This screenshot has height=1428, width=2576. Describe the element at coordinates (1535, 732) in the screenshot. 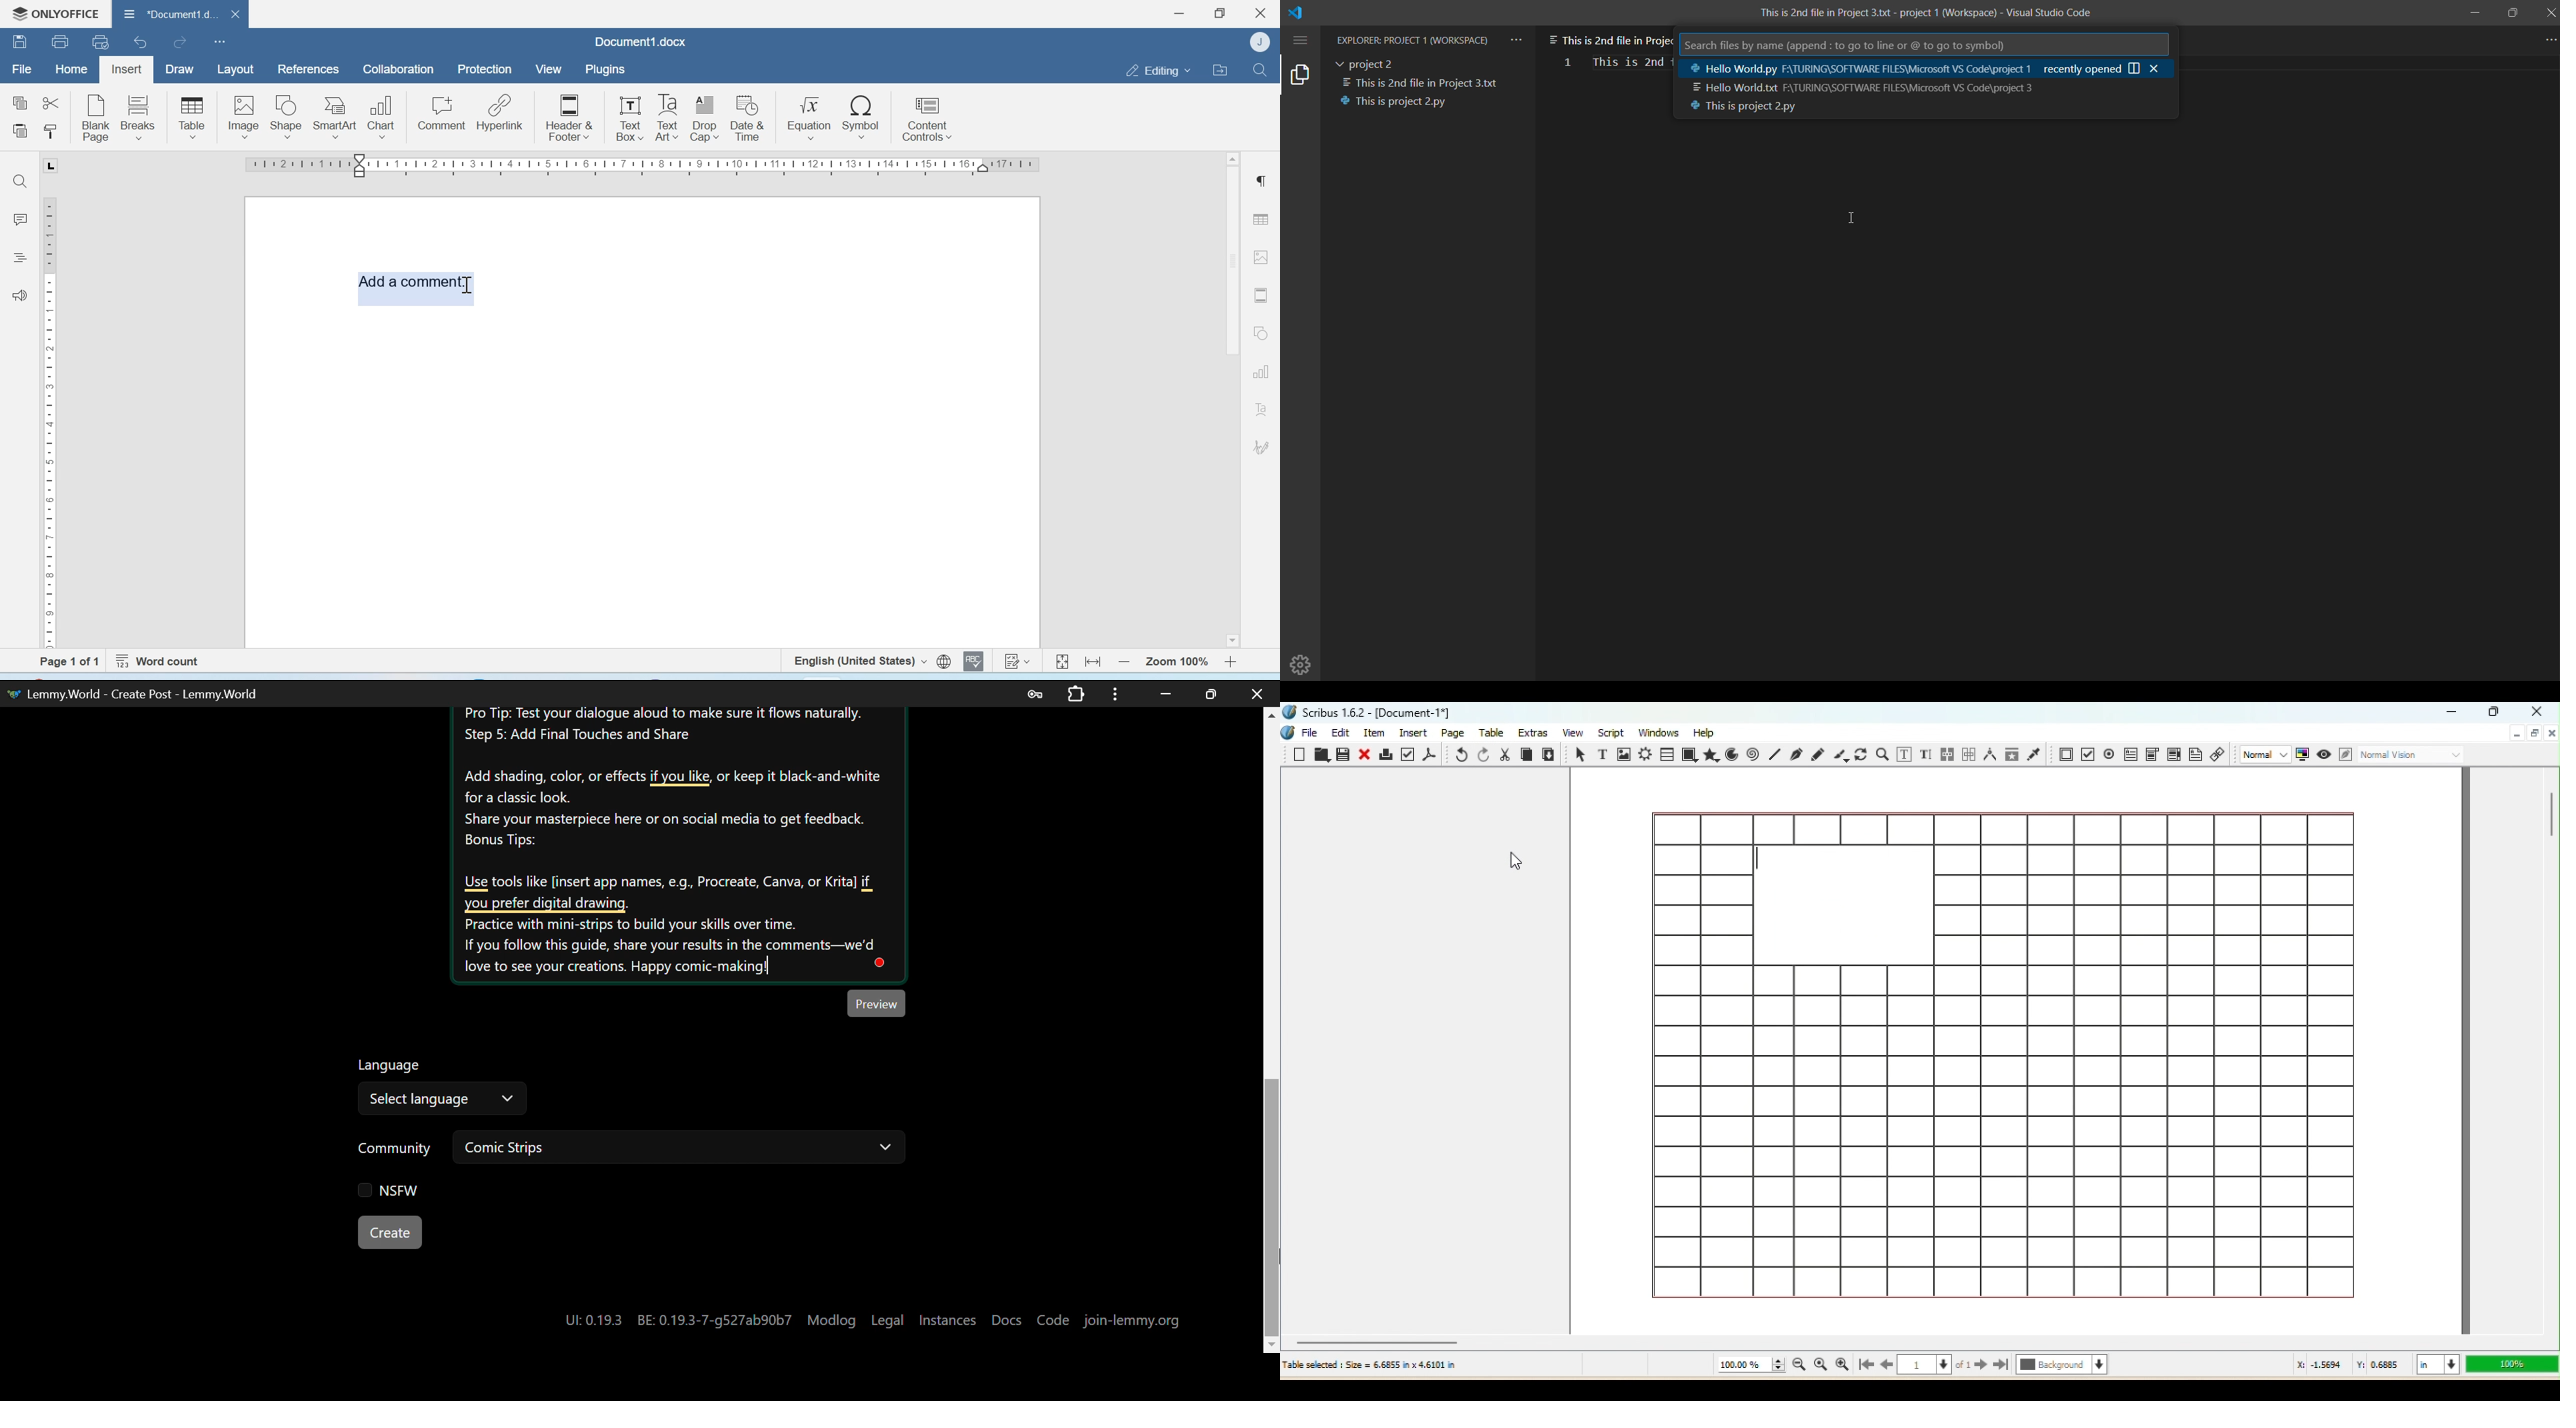

I see `Extras` at that location.